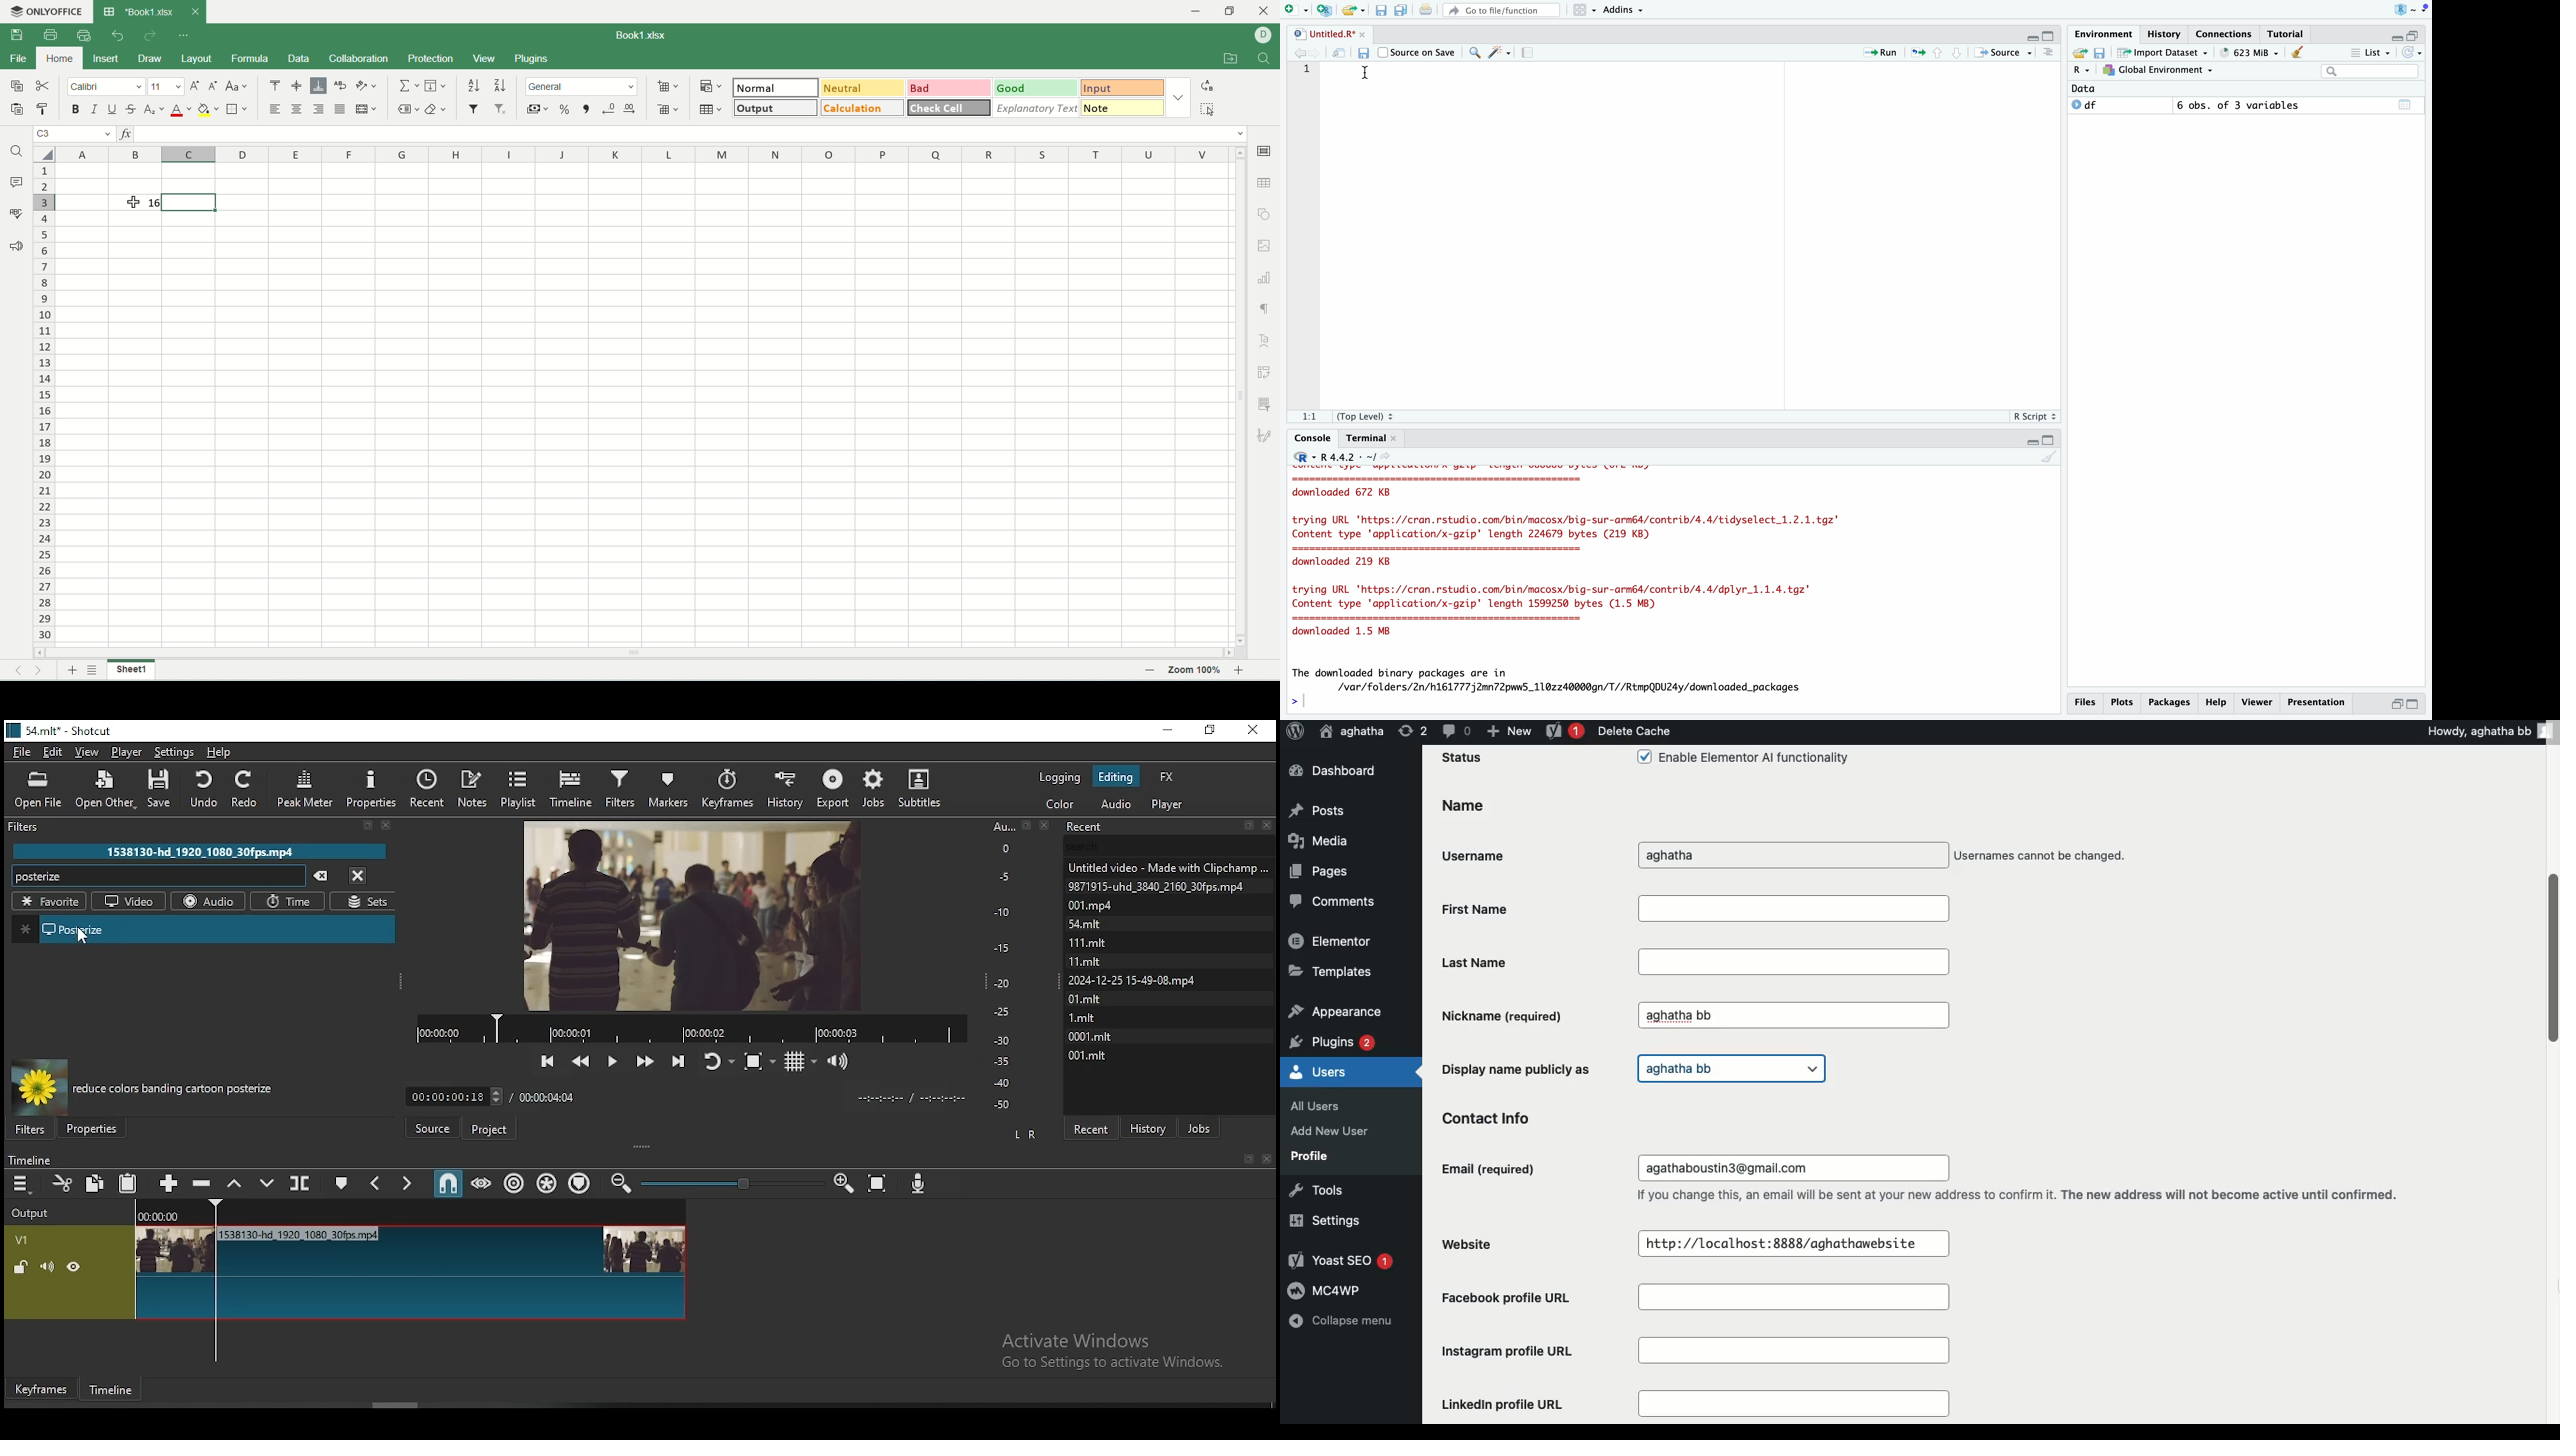  Describe the element at coordinates (197, 60) in the screenshot. I see `layout` at that location.